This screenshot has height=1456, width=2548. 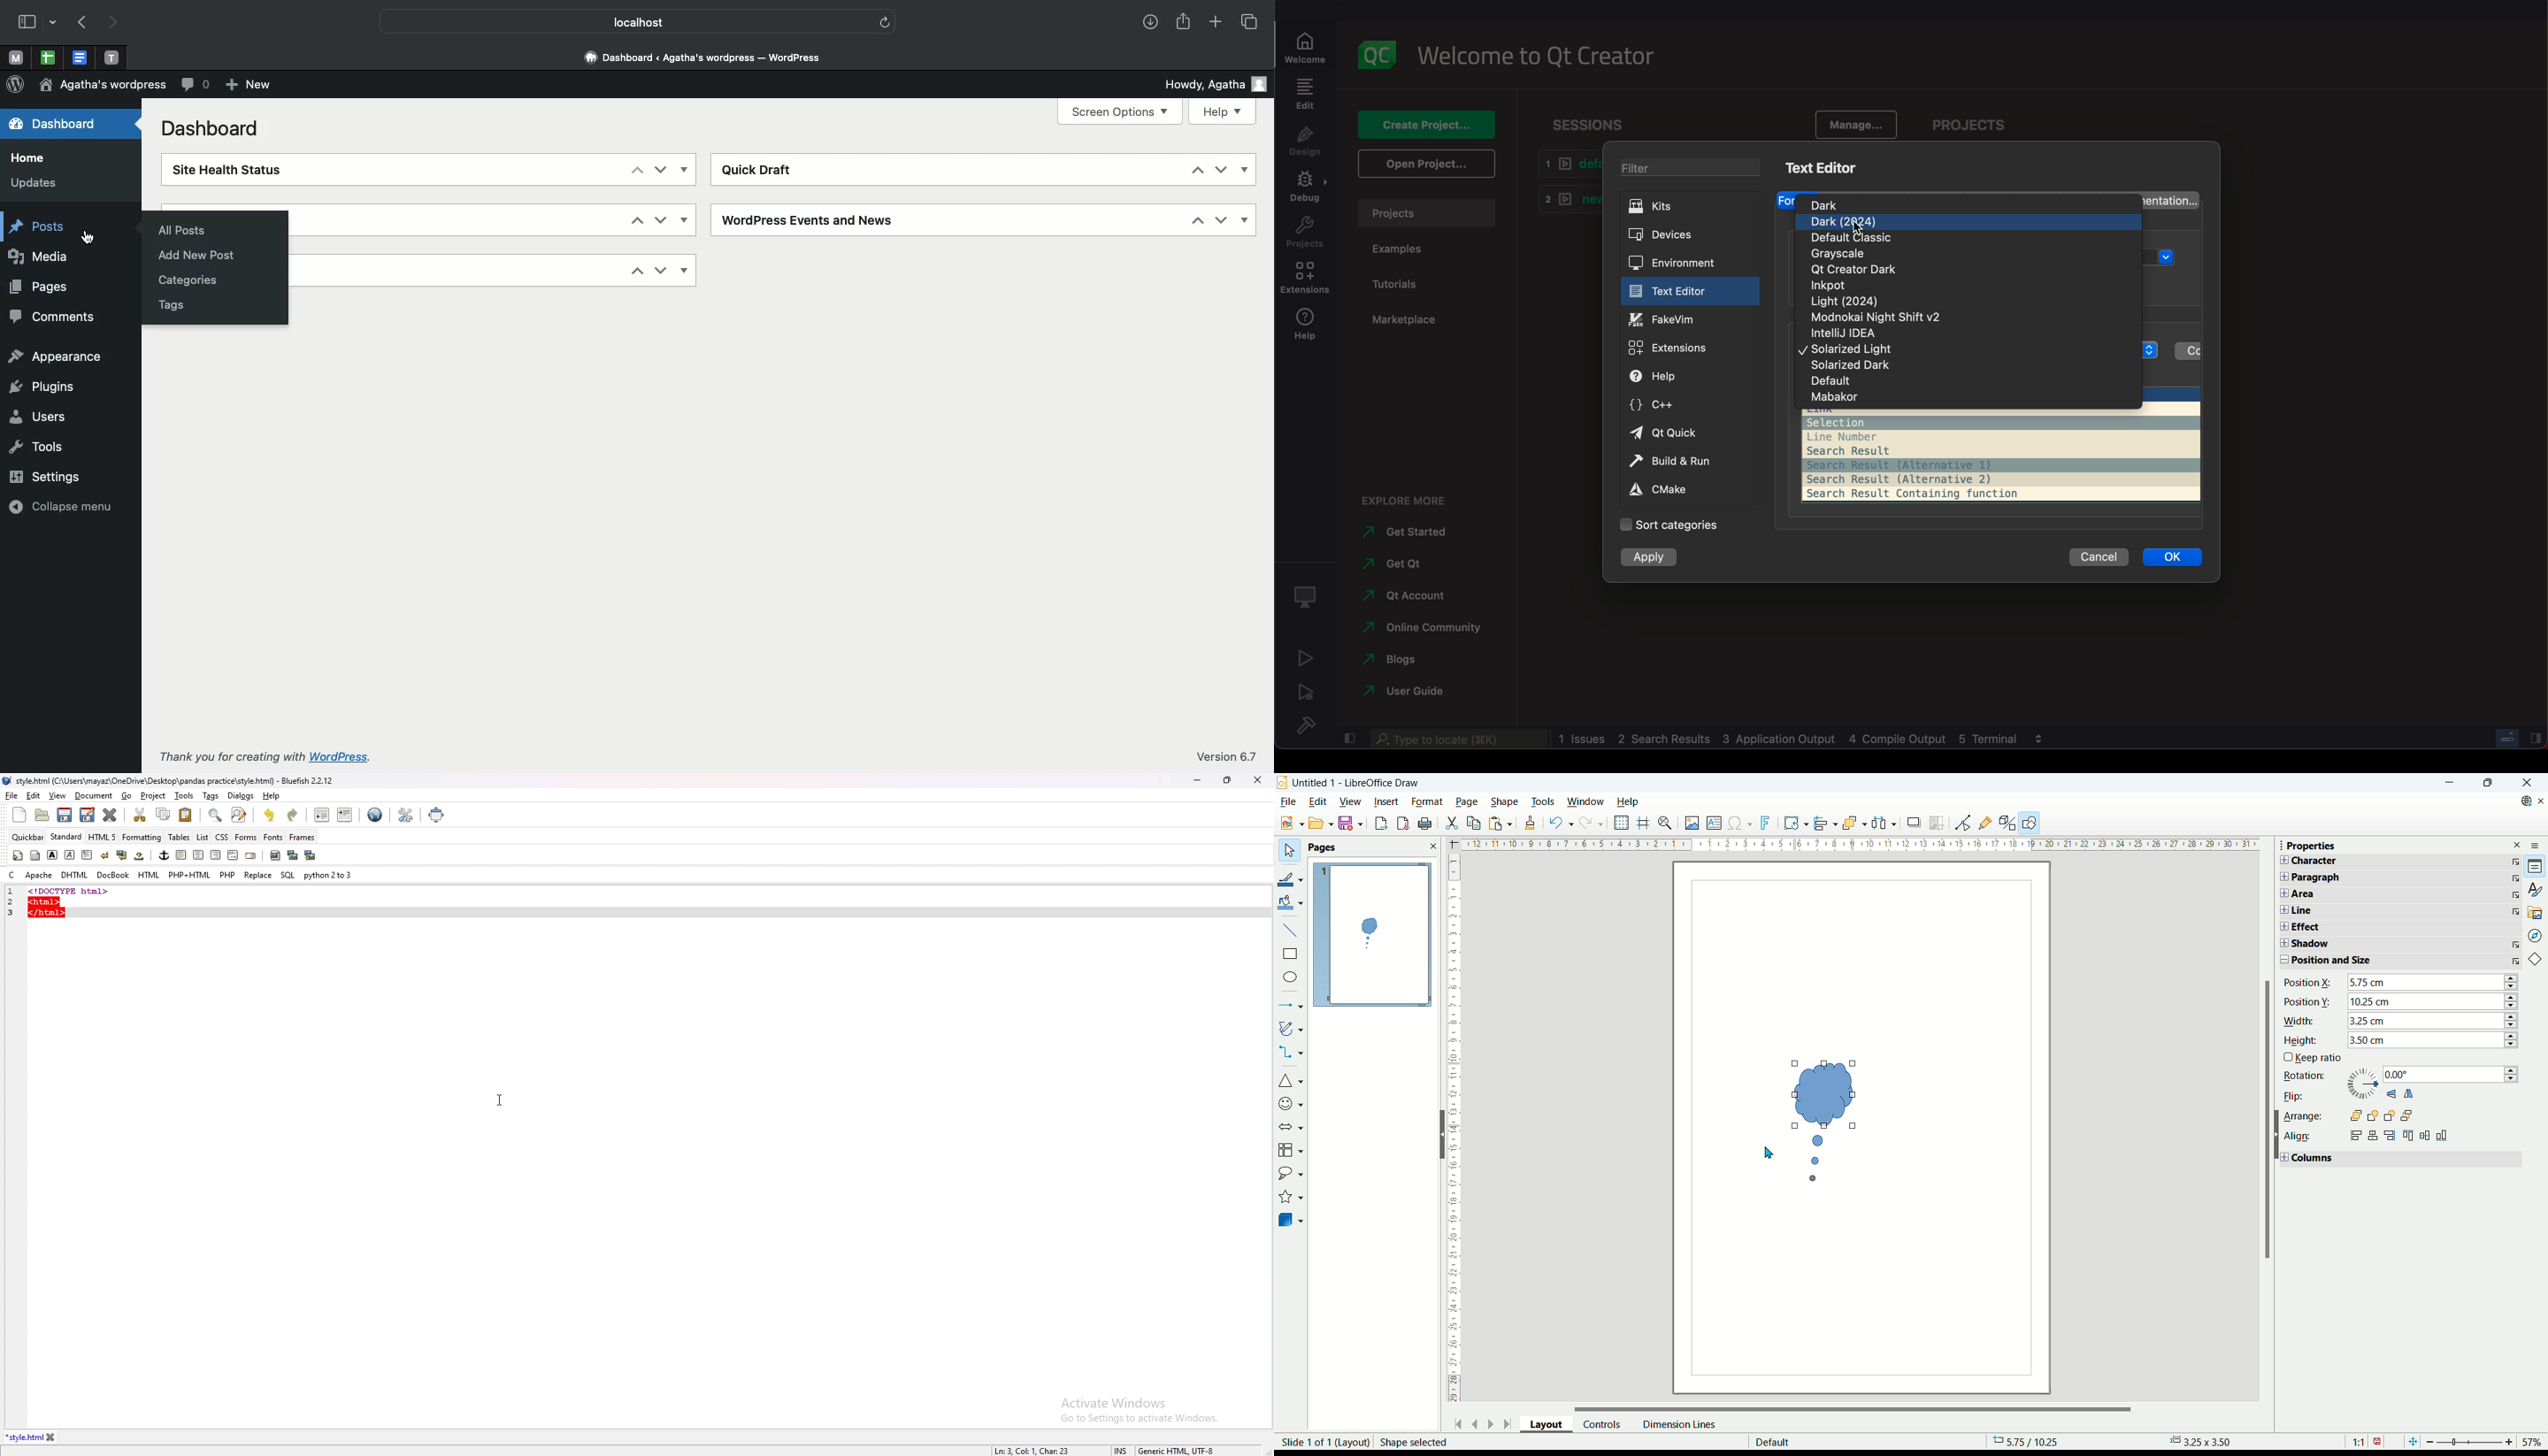 I want to click on coordinates, so click(x=2032, y=1442).